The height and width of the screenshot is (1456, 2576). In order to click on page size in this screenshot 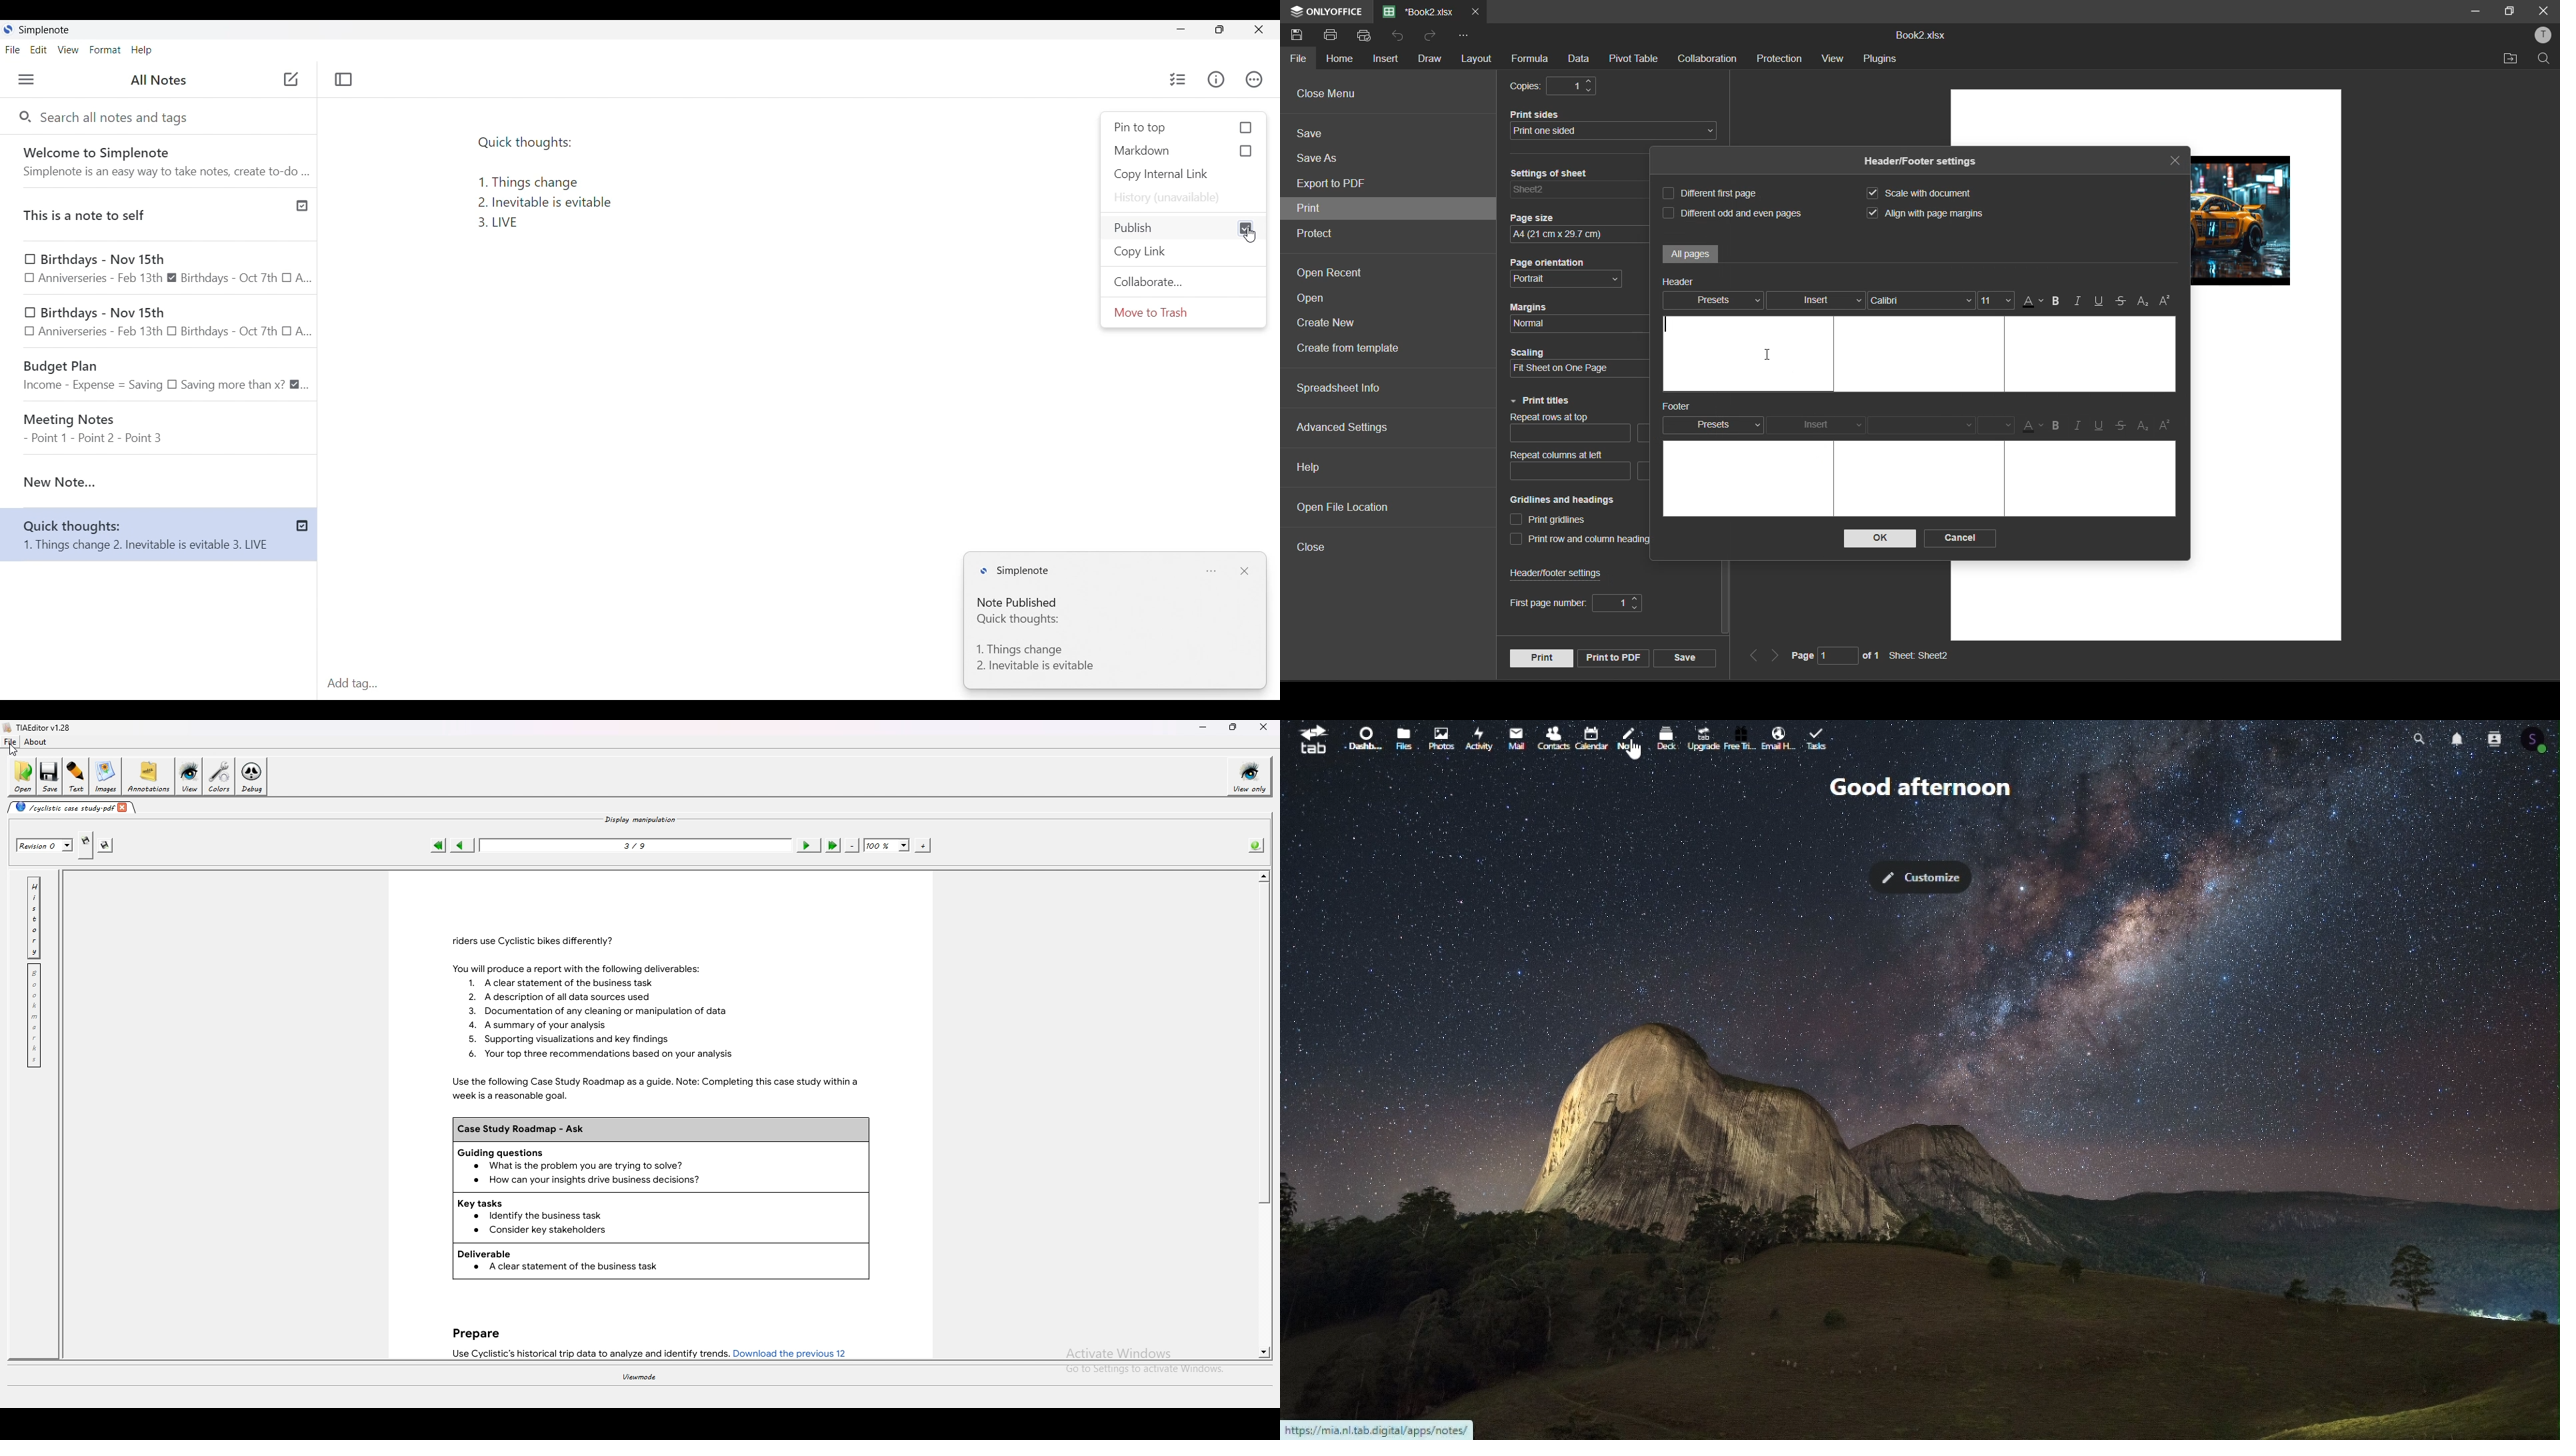, I will do `click(1573, 225)`.